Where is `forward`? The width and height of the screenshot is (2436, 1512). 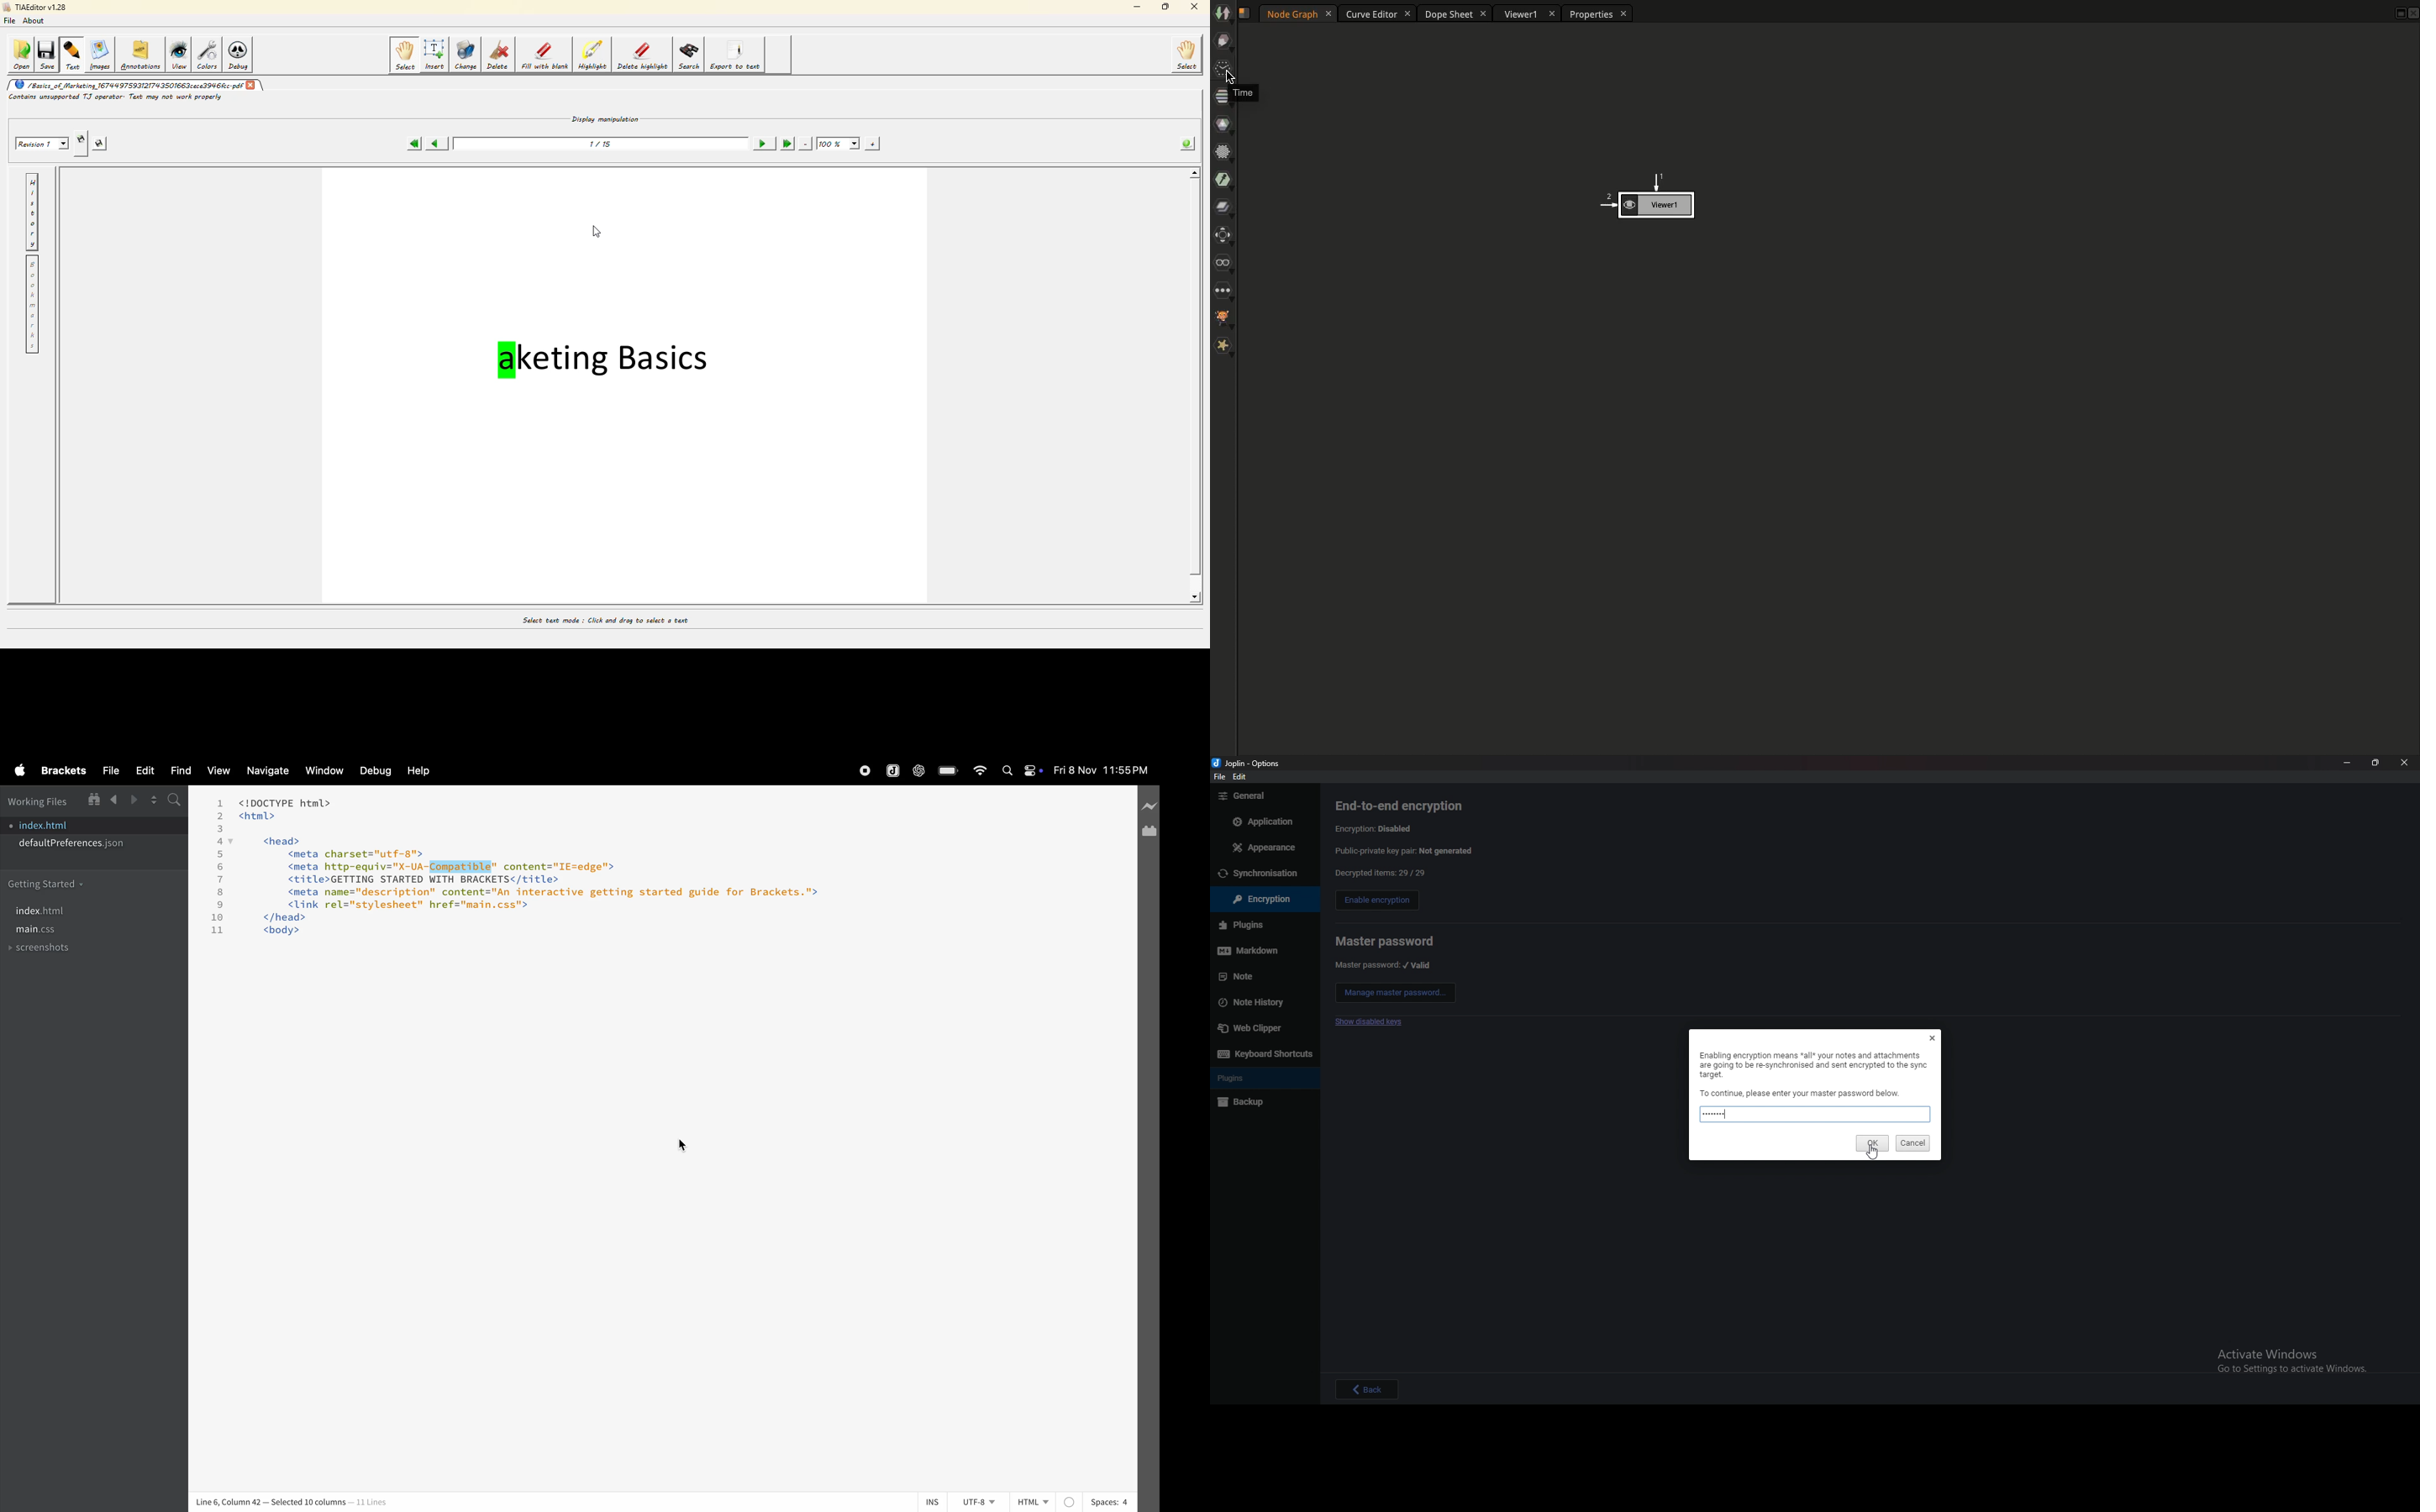
forward is located at coordinates (130, 800).